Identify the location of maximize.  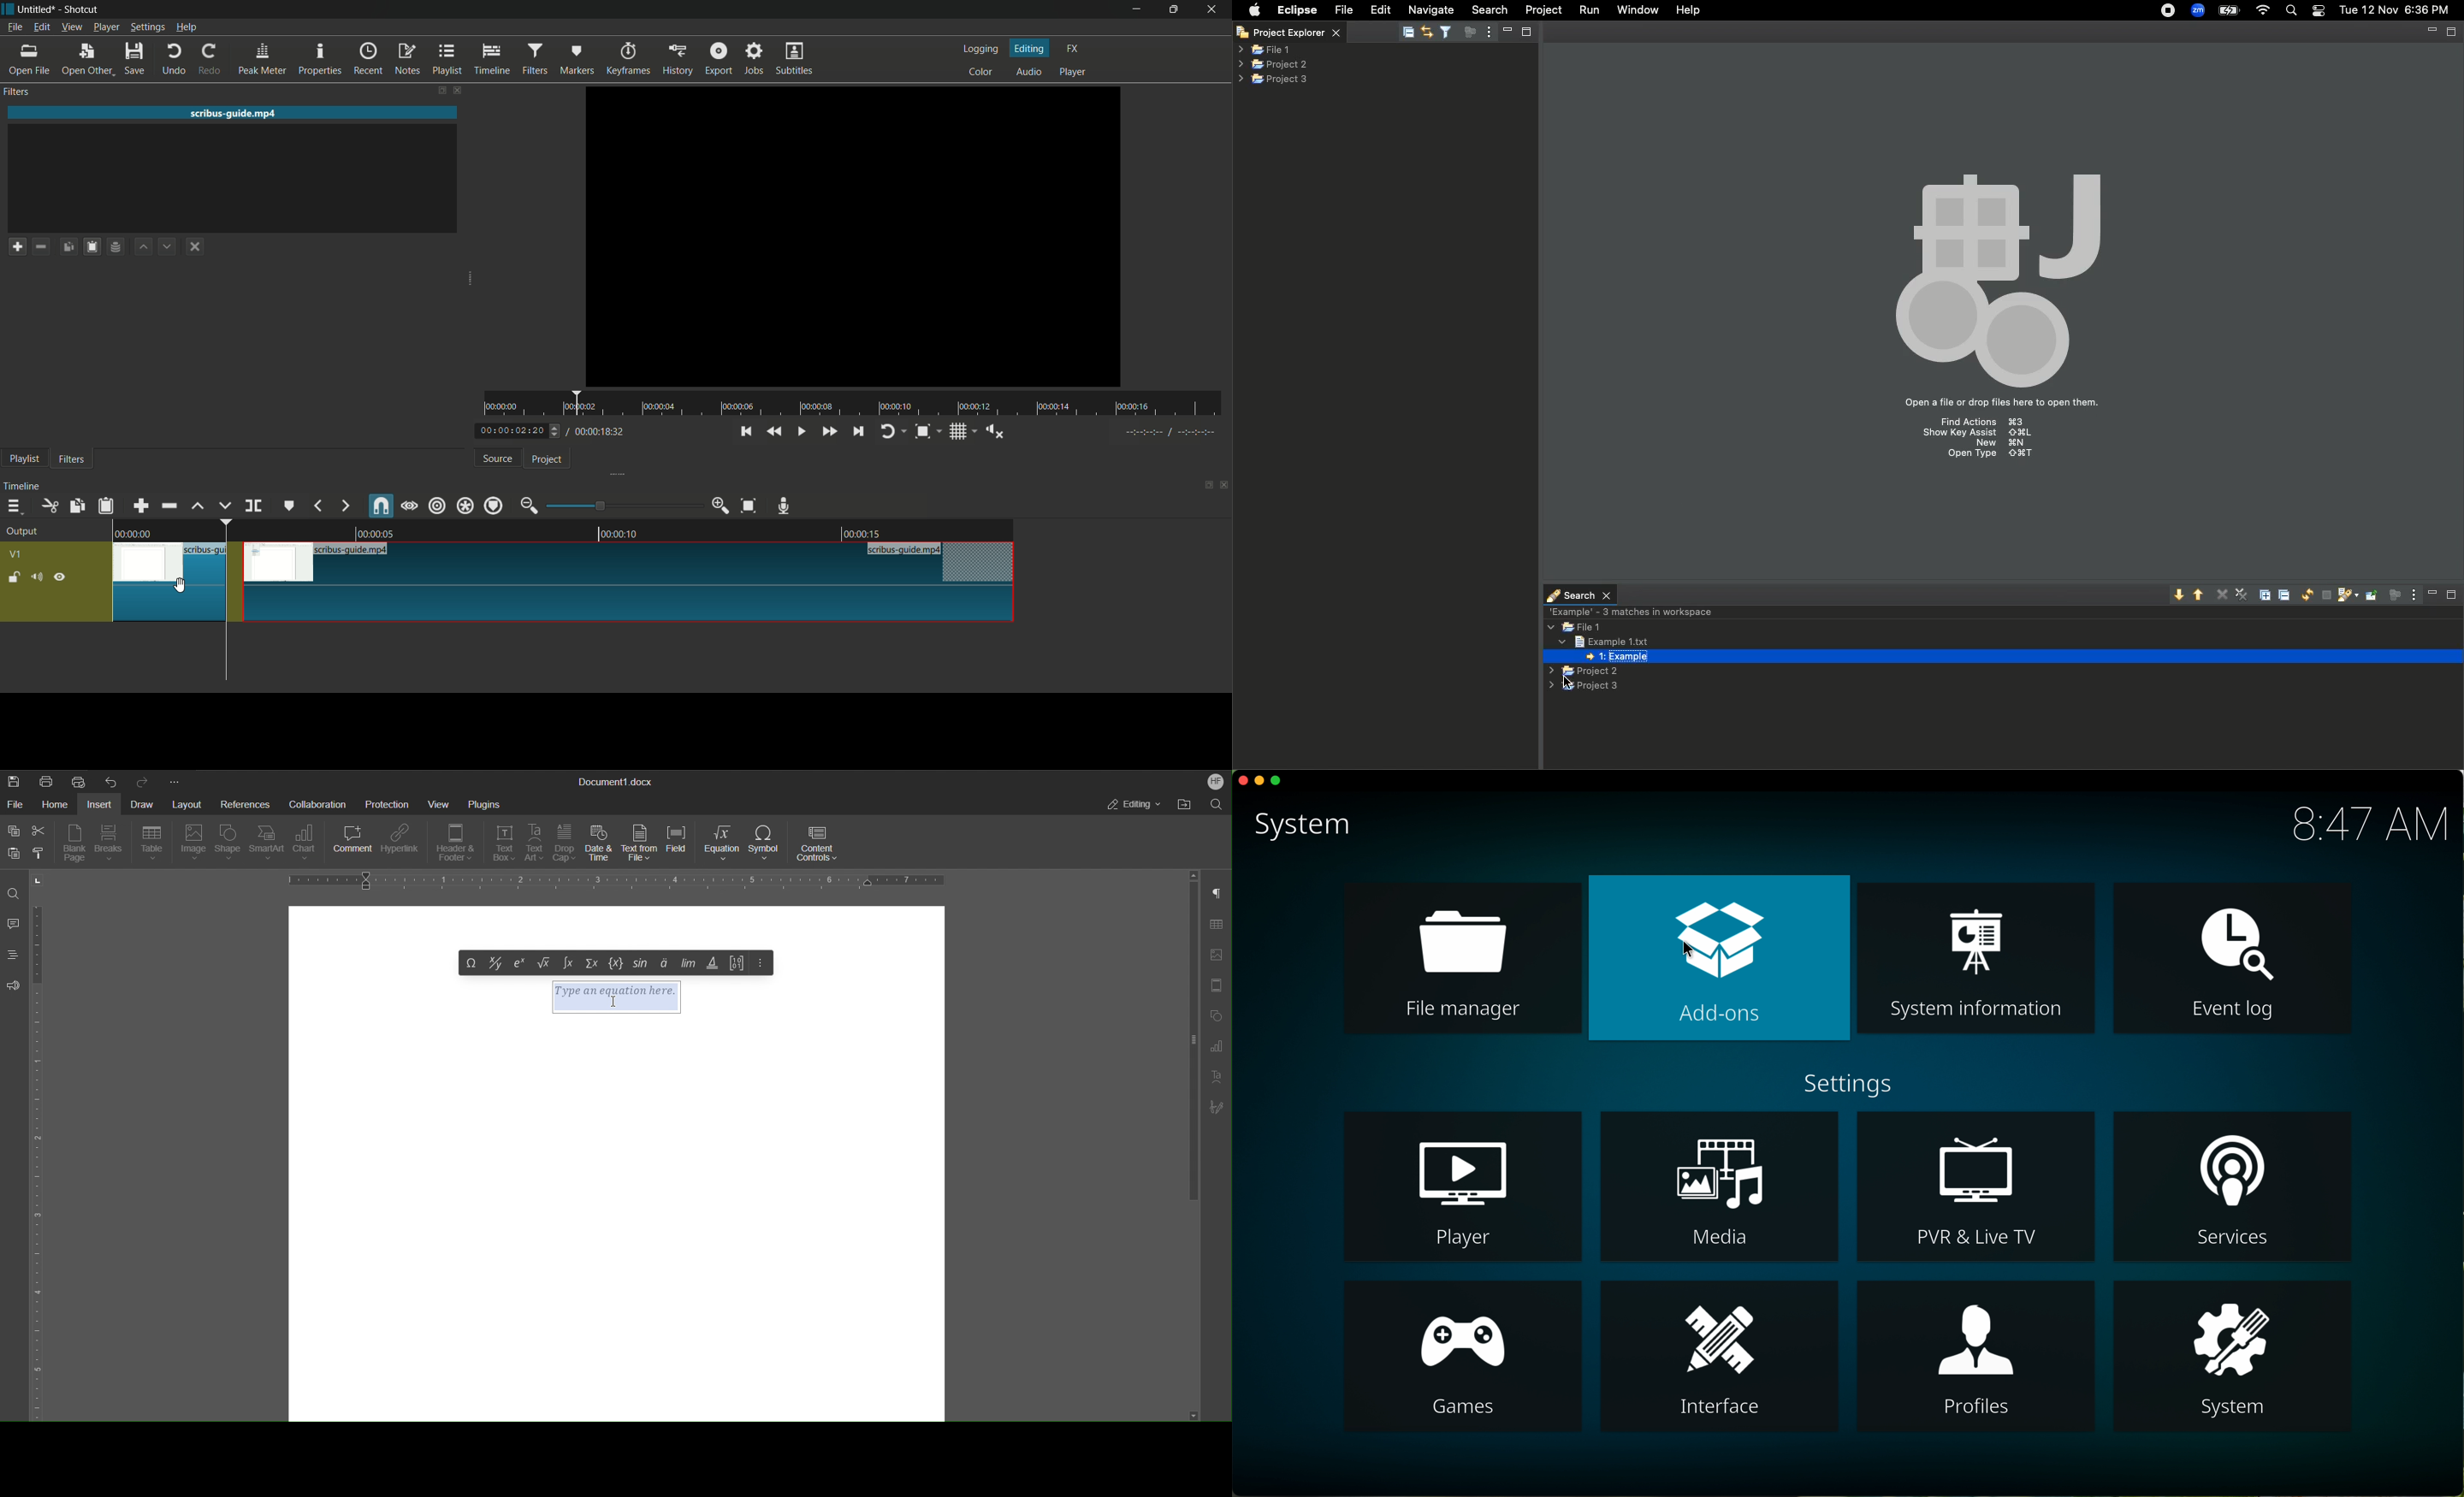
(1175, 9).